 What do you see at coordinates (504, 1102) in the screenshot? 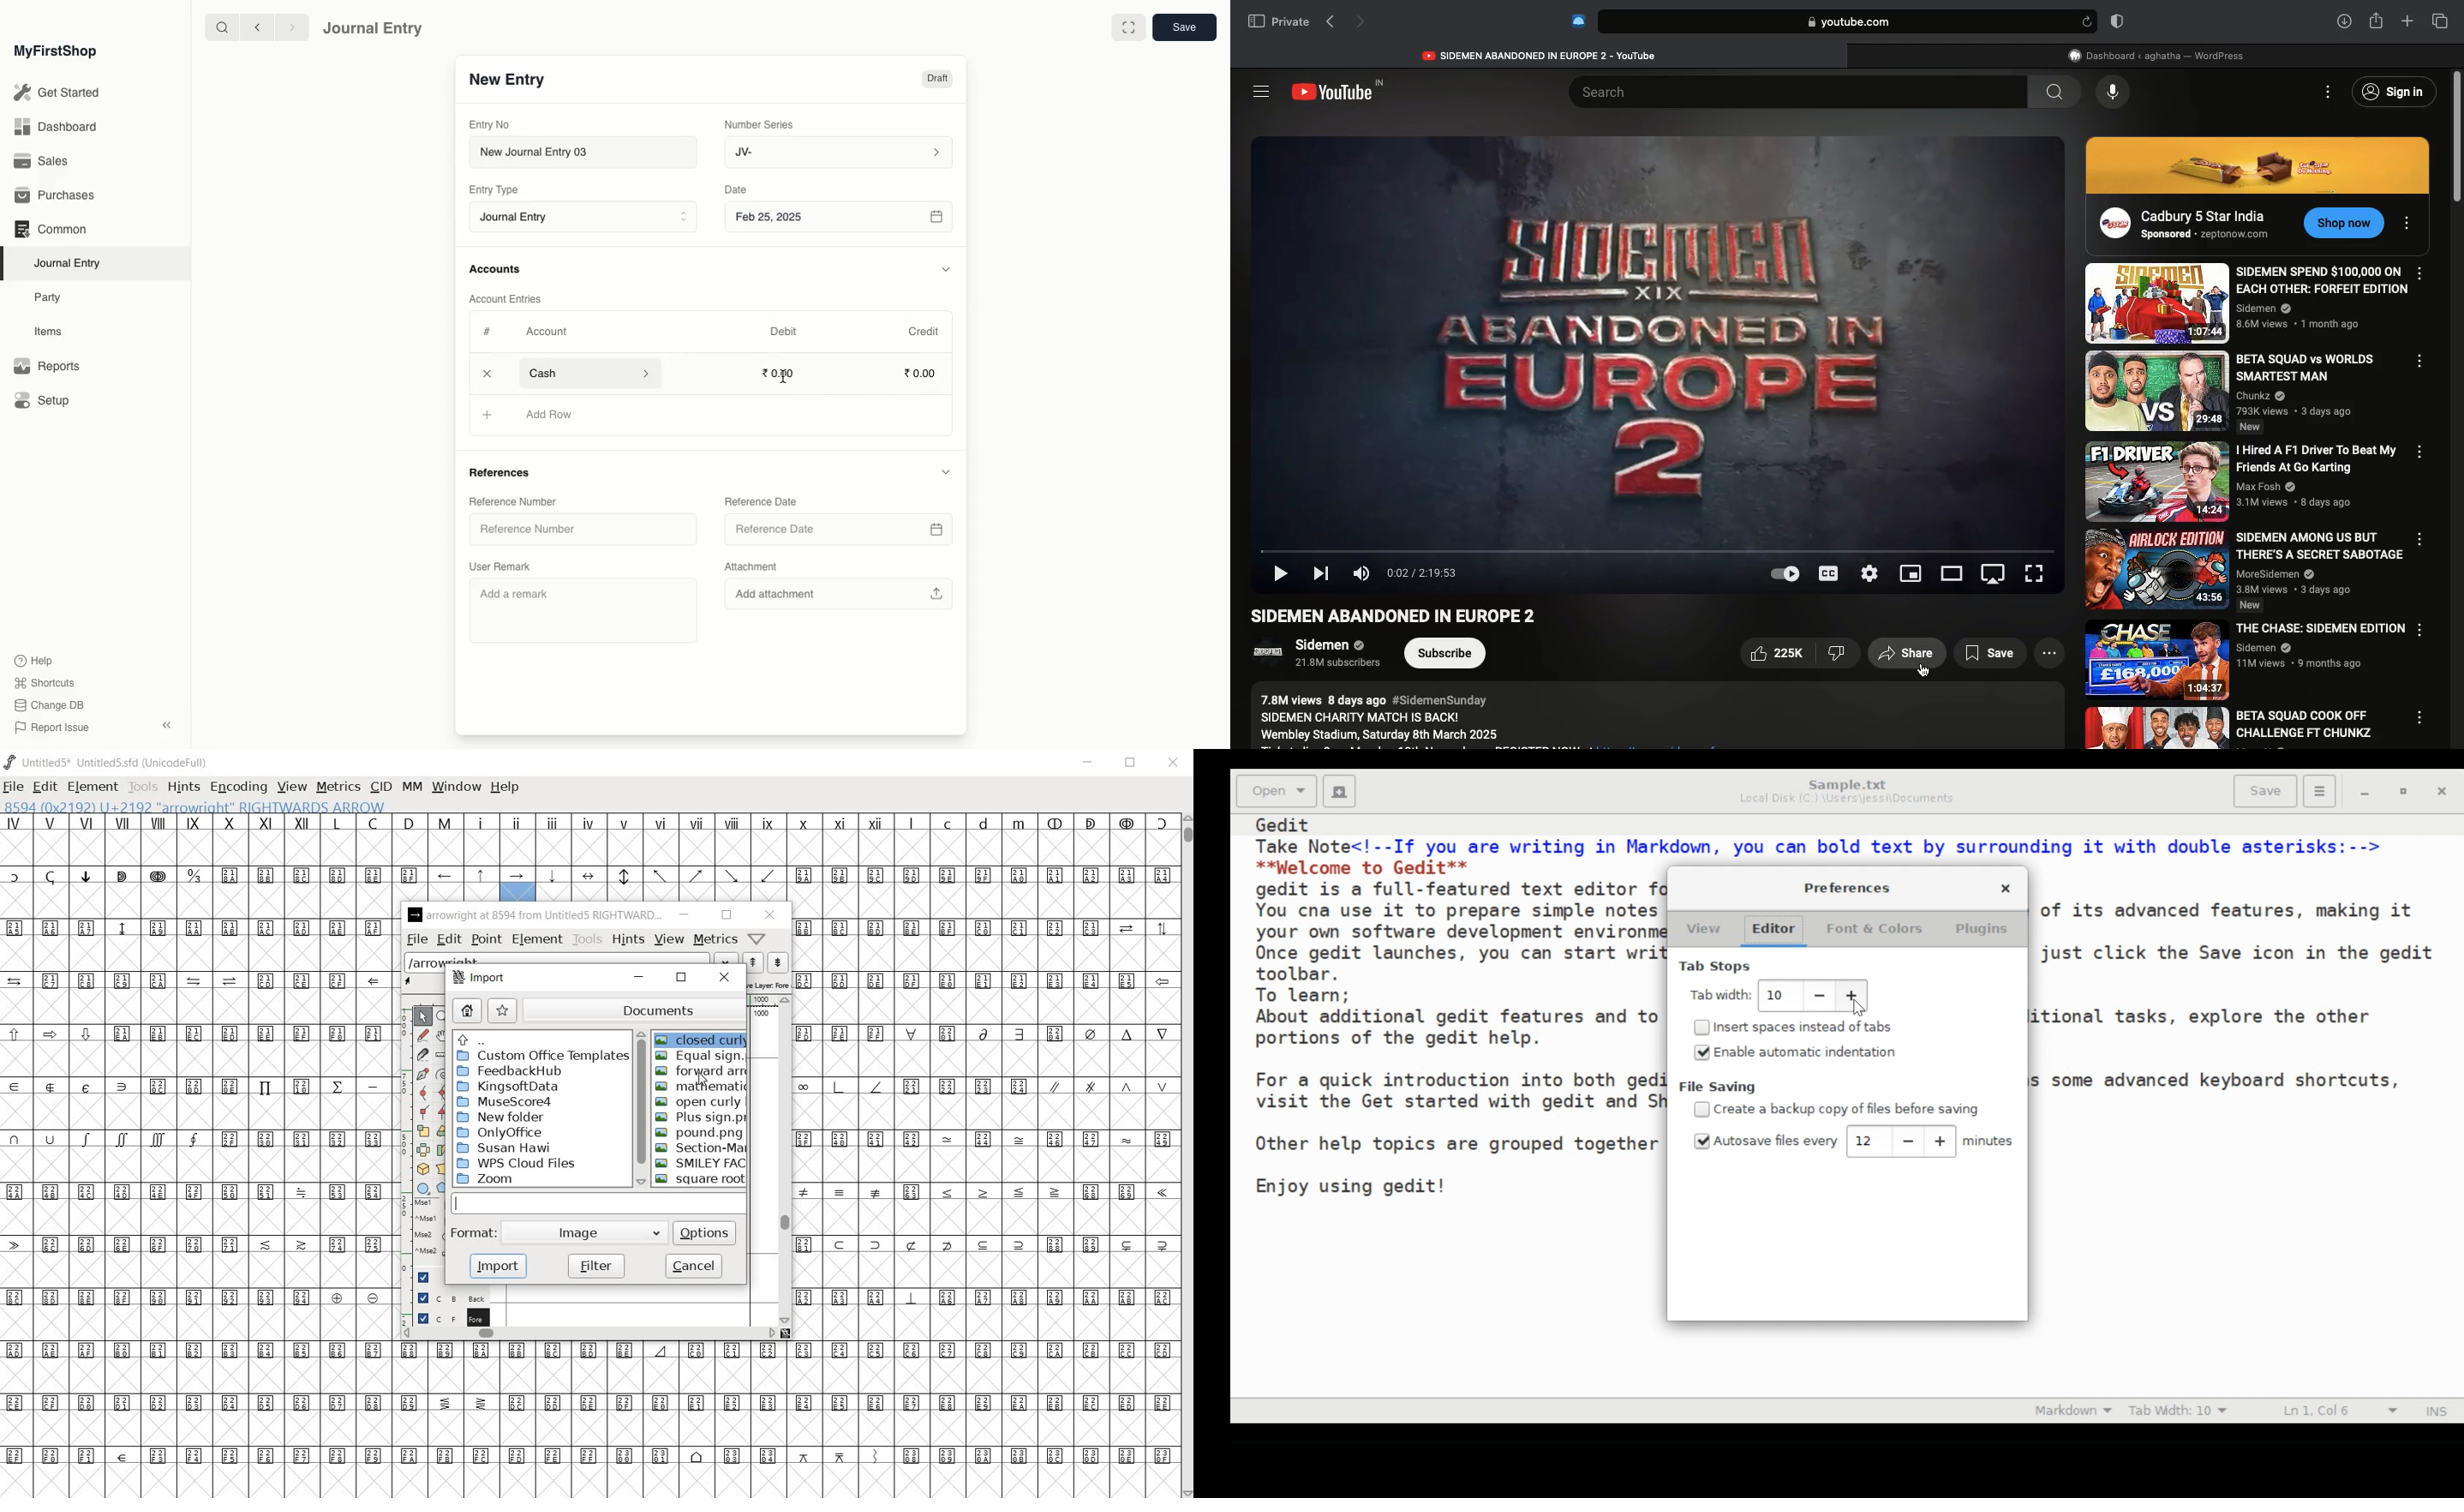
I see `MuseScore4` at bounding box center [504, 1102].